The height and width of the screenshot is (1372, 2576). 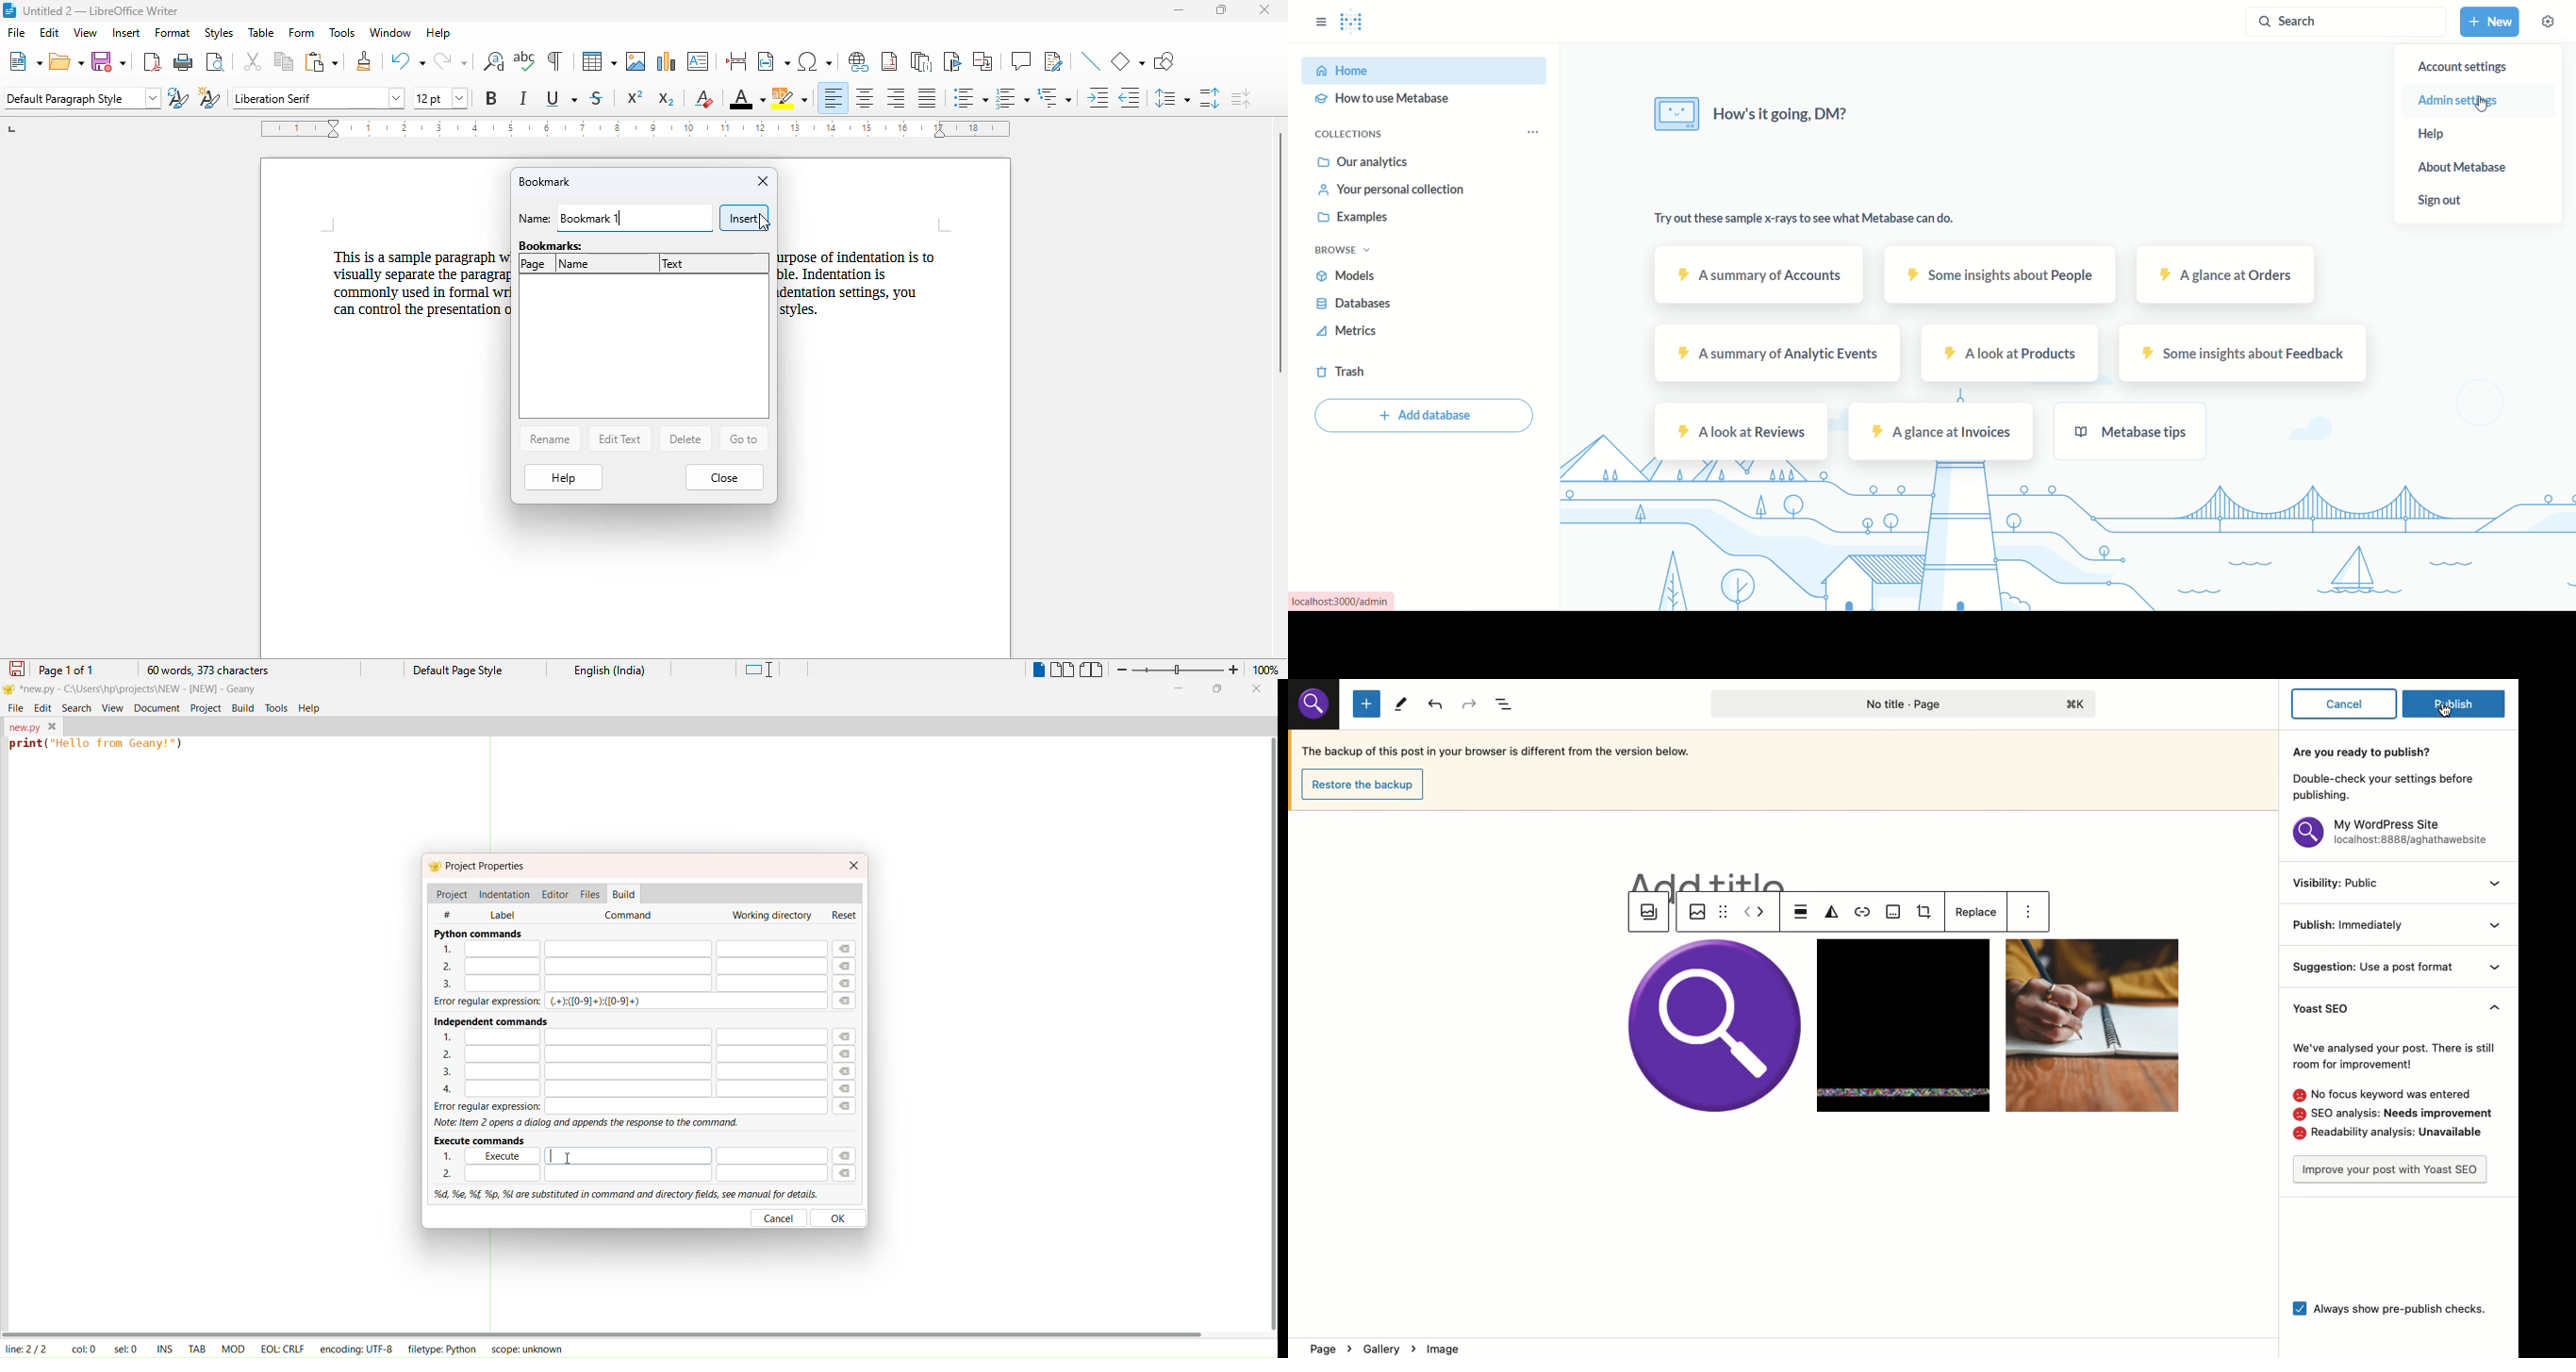 I want to click on Redo, so click(x=1473, y=703).